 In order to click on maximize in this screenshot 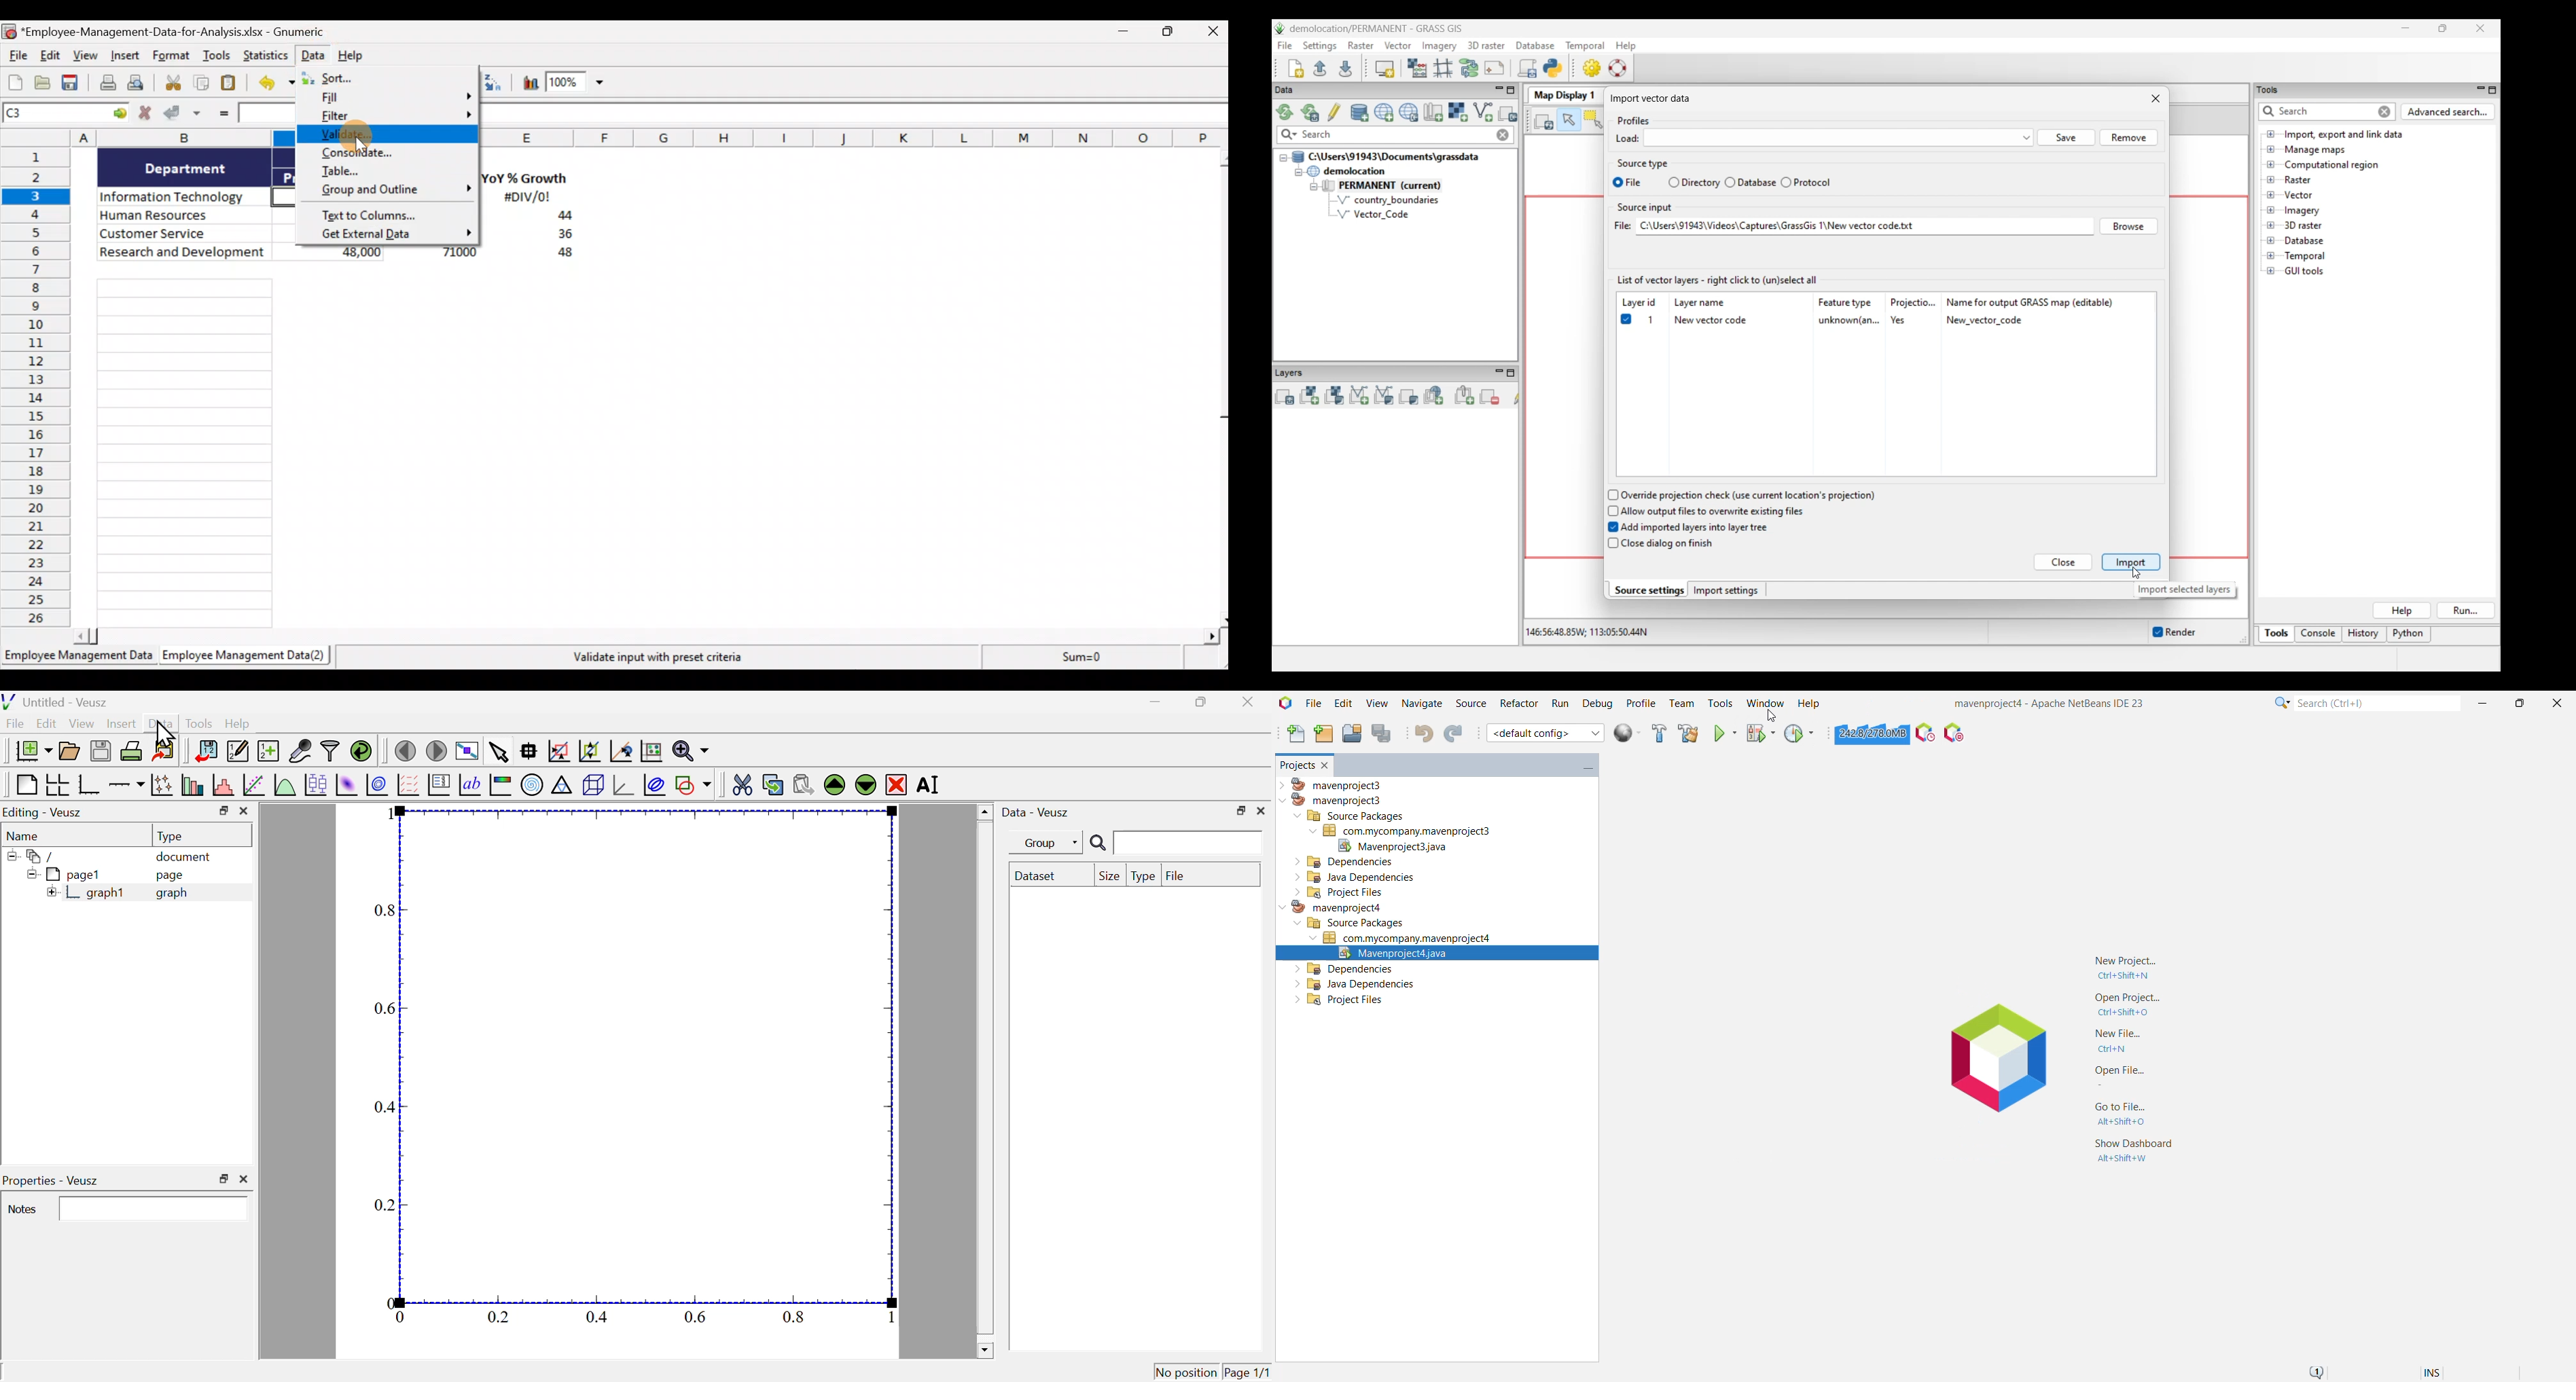, I will do `click(221, 811)`.